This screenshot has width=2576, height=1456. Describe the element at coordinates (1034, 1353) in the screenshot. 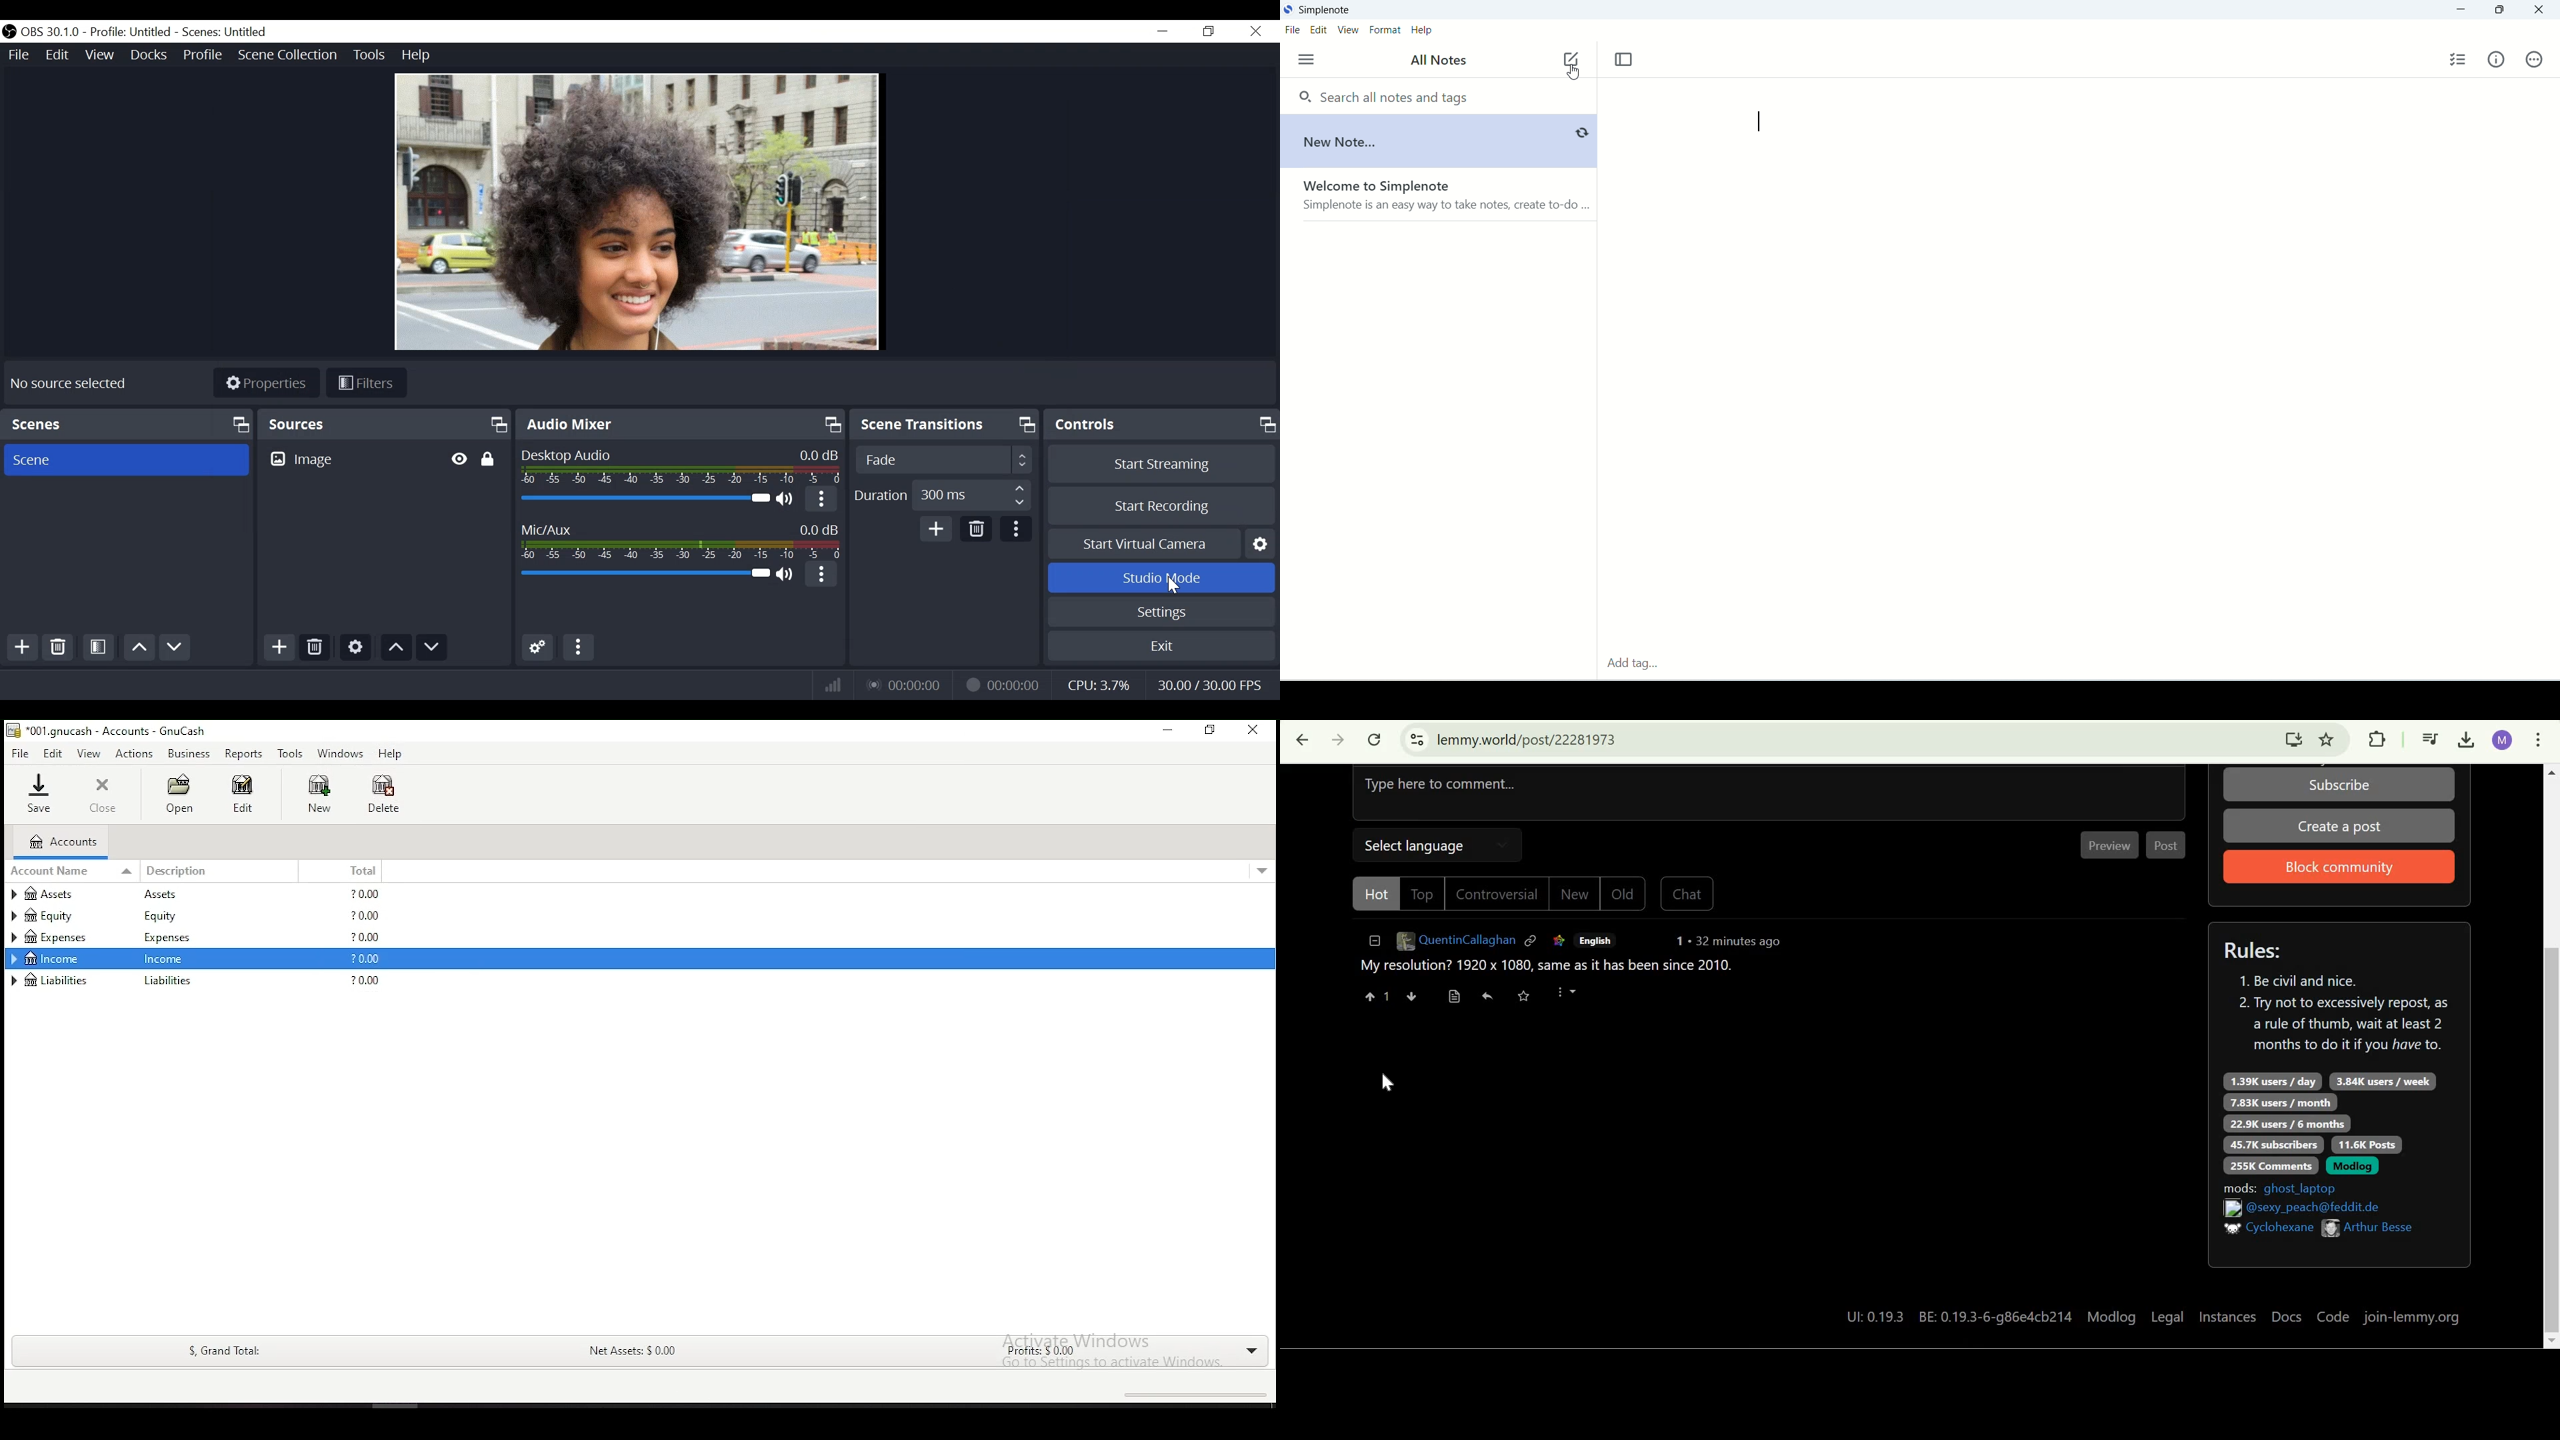

I see `profits: $ 0.00` at that location.